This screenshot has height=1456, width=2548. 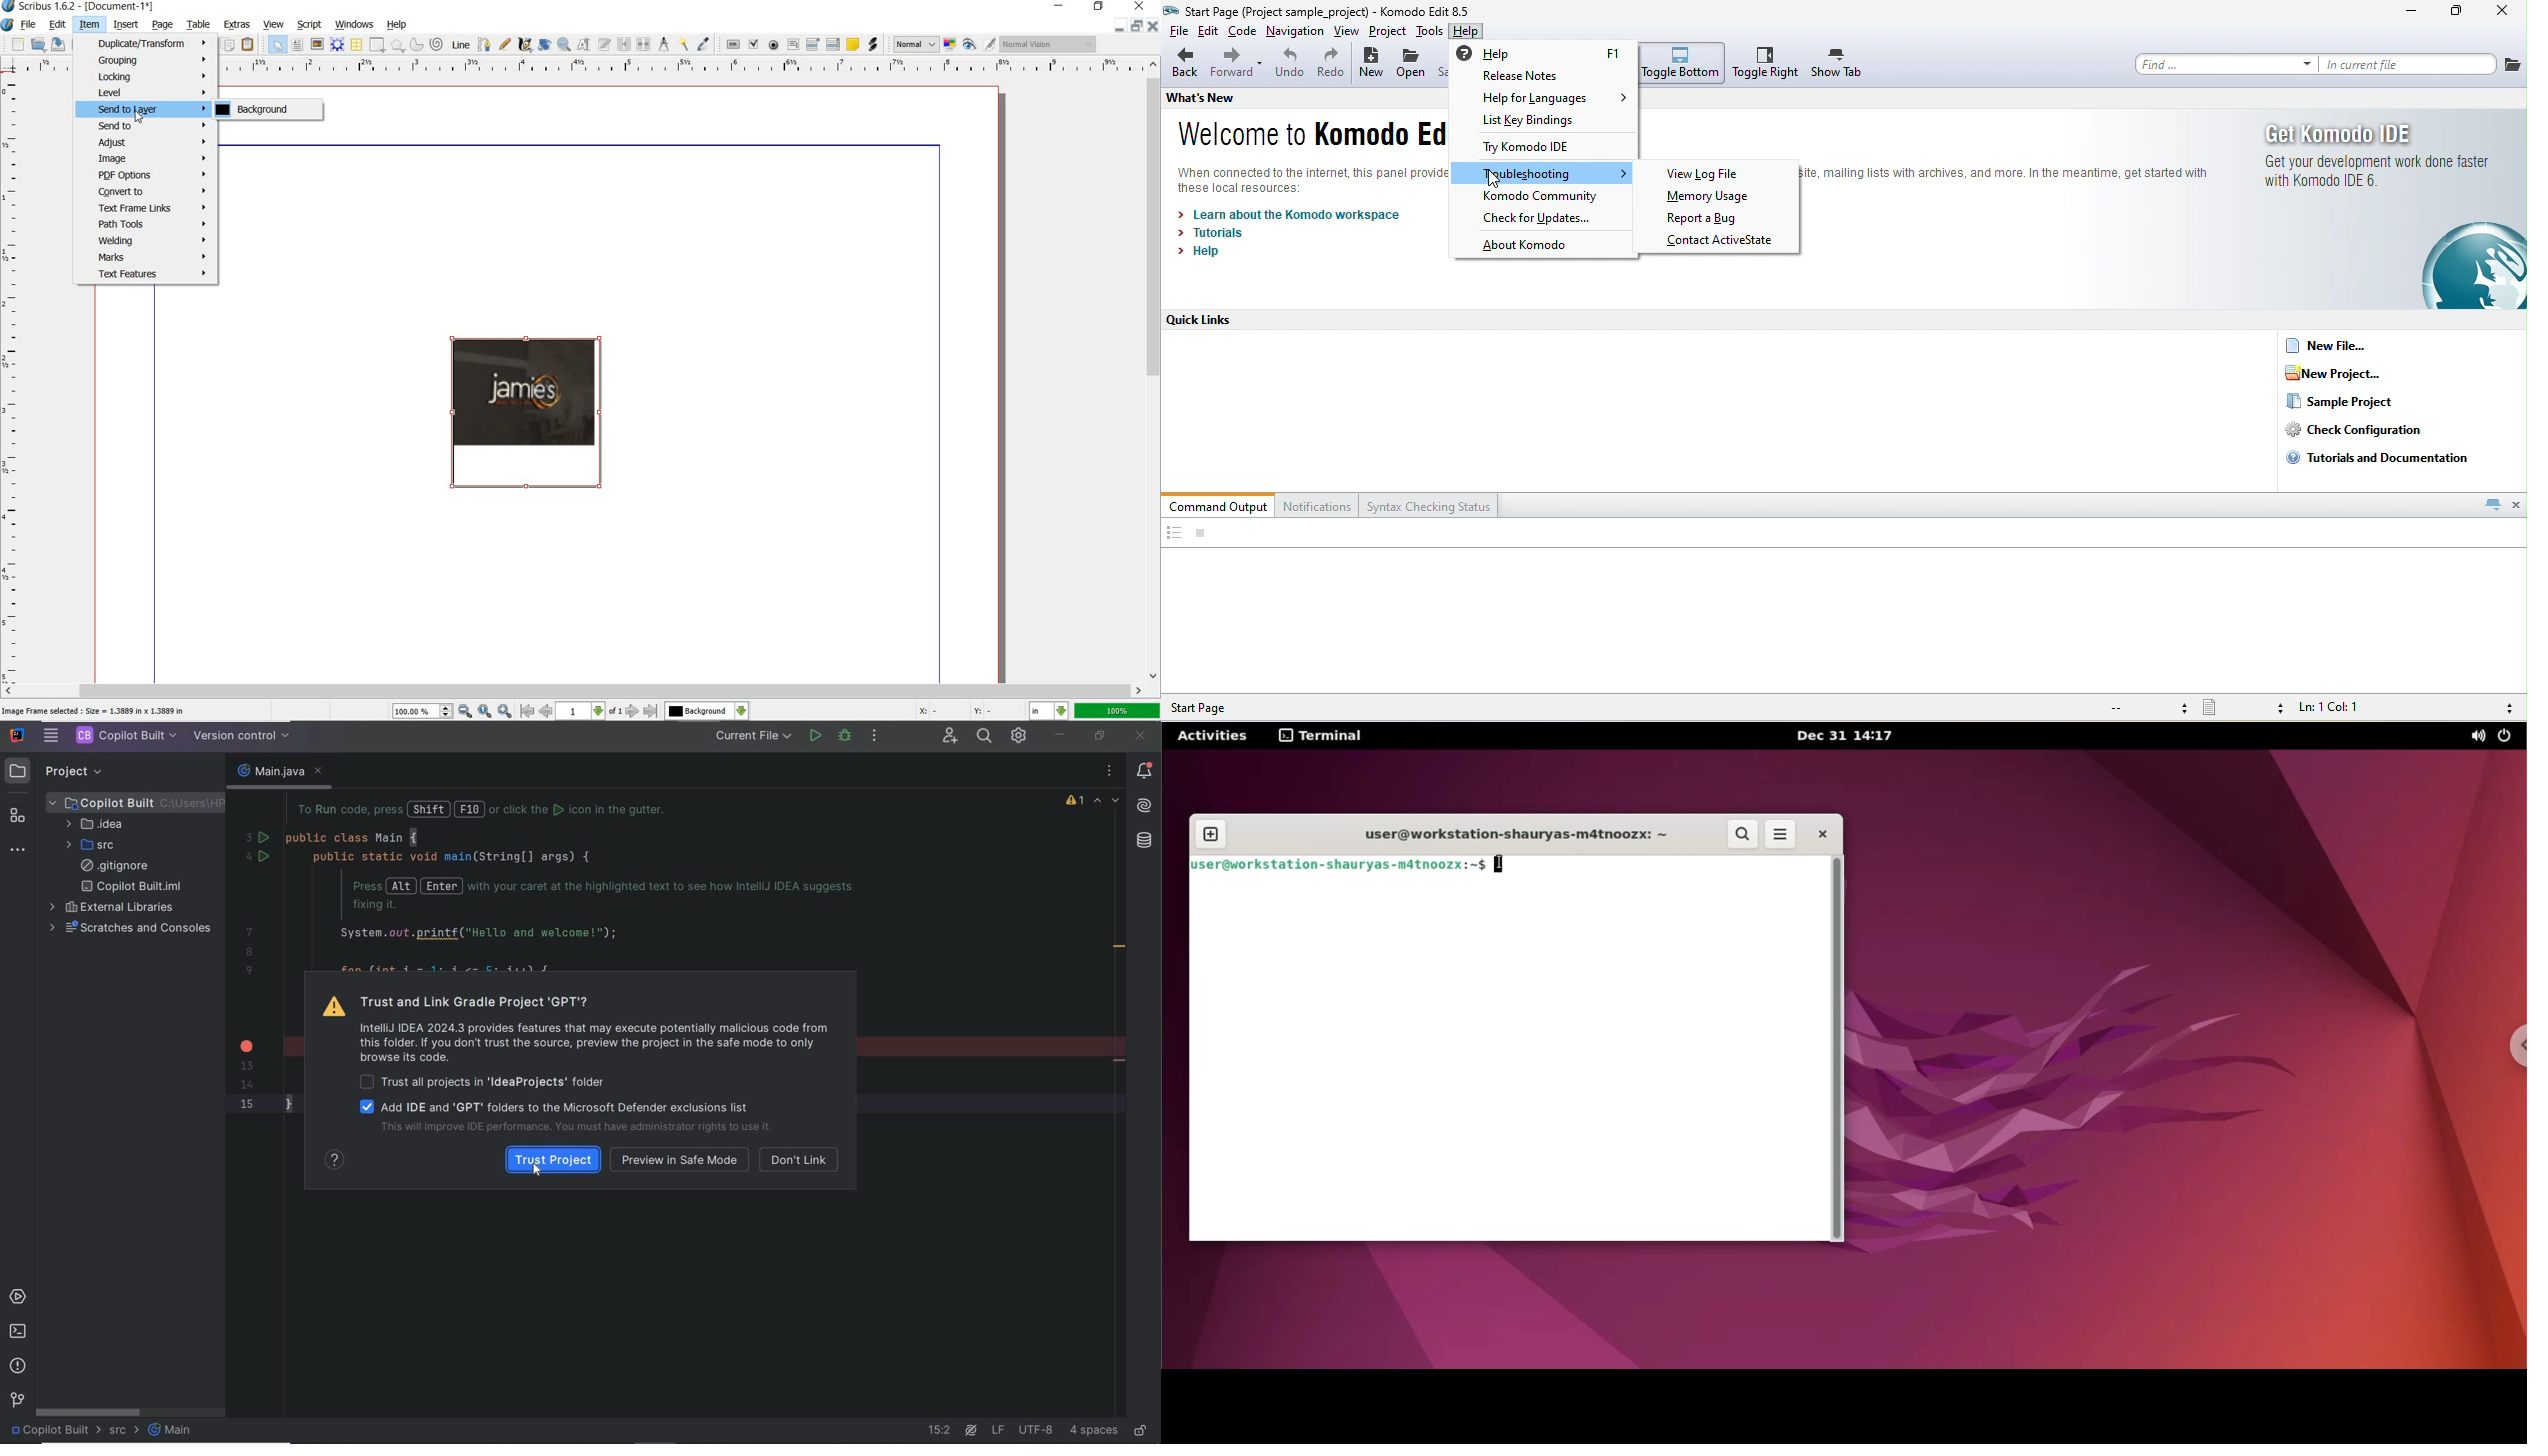 What do you see at coordinates (2334, 709) in the screenshot?
I see `ln 1, col 1` at bounding box center [2334, 709].